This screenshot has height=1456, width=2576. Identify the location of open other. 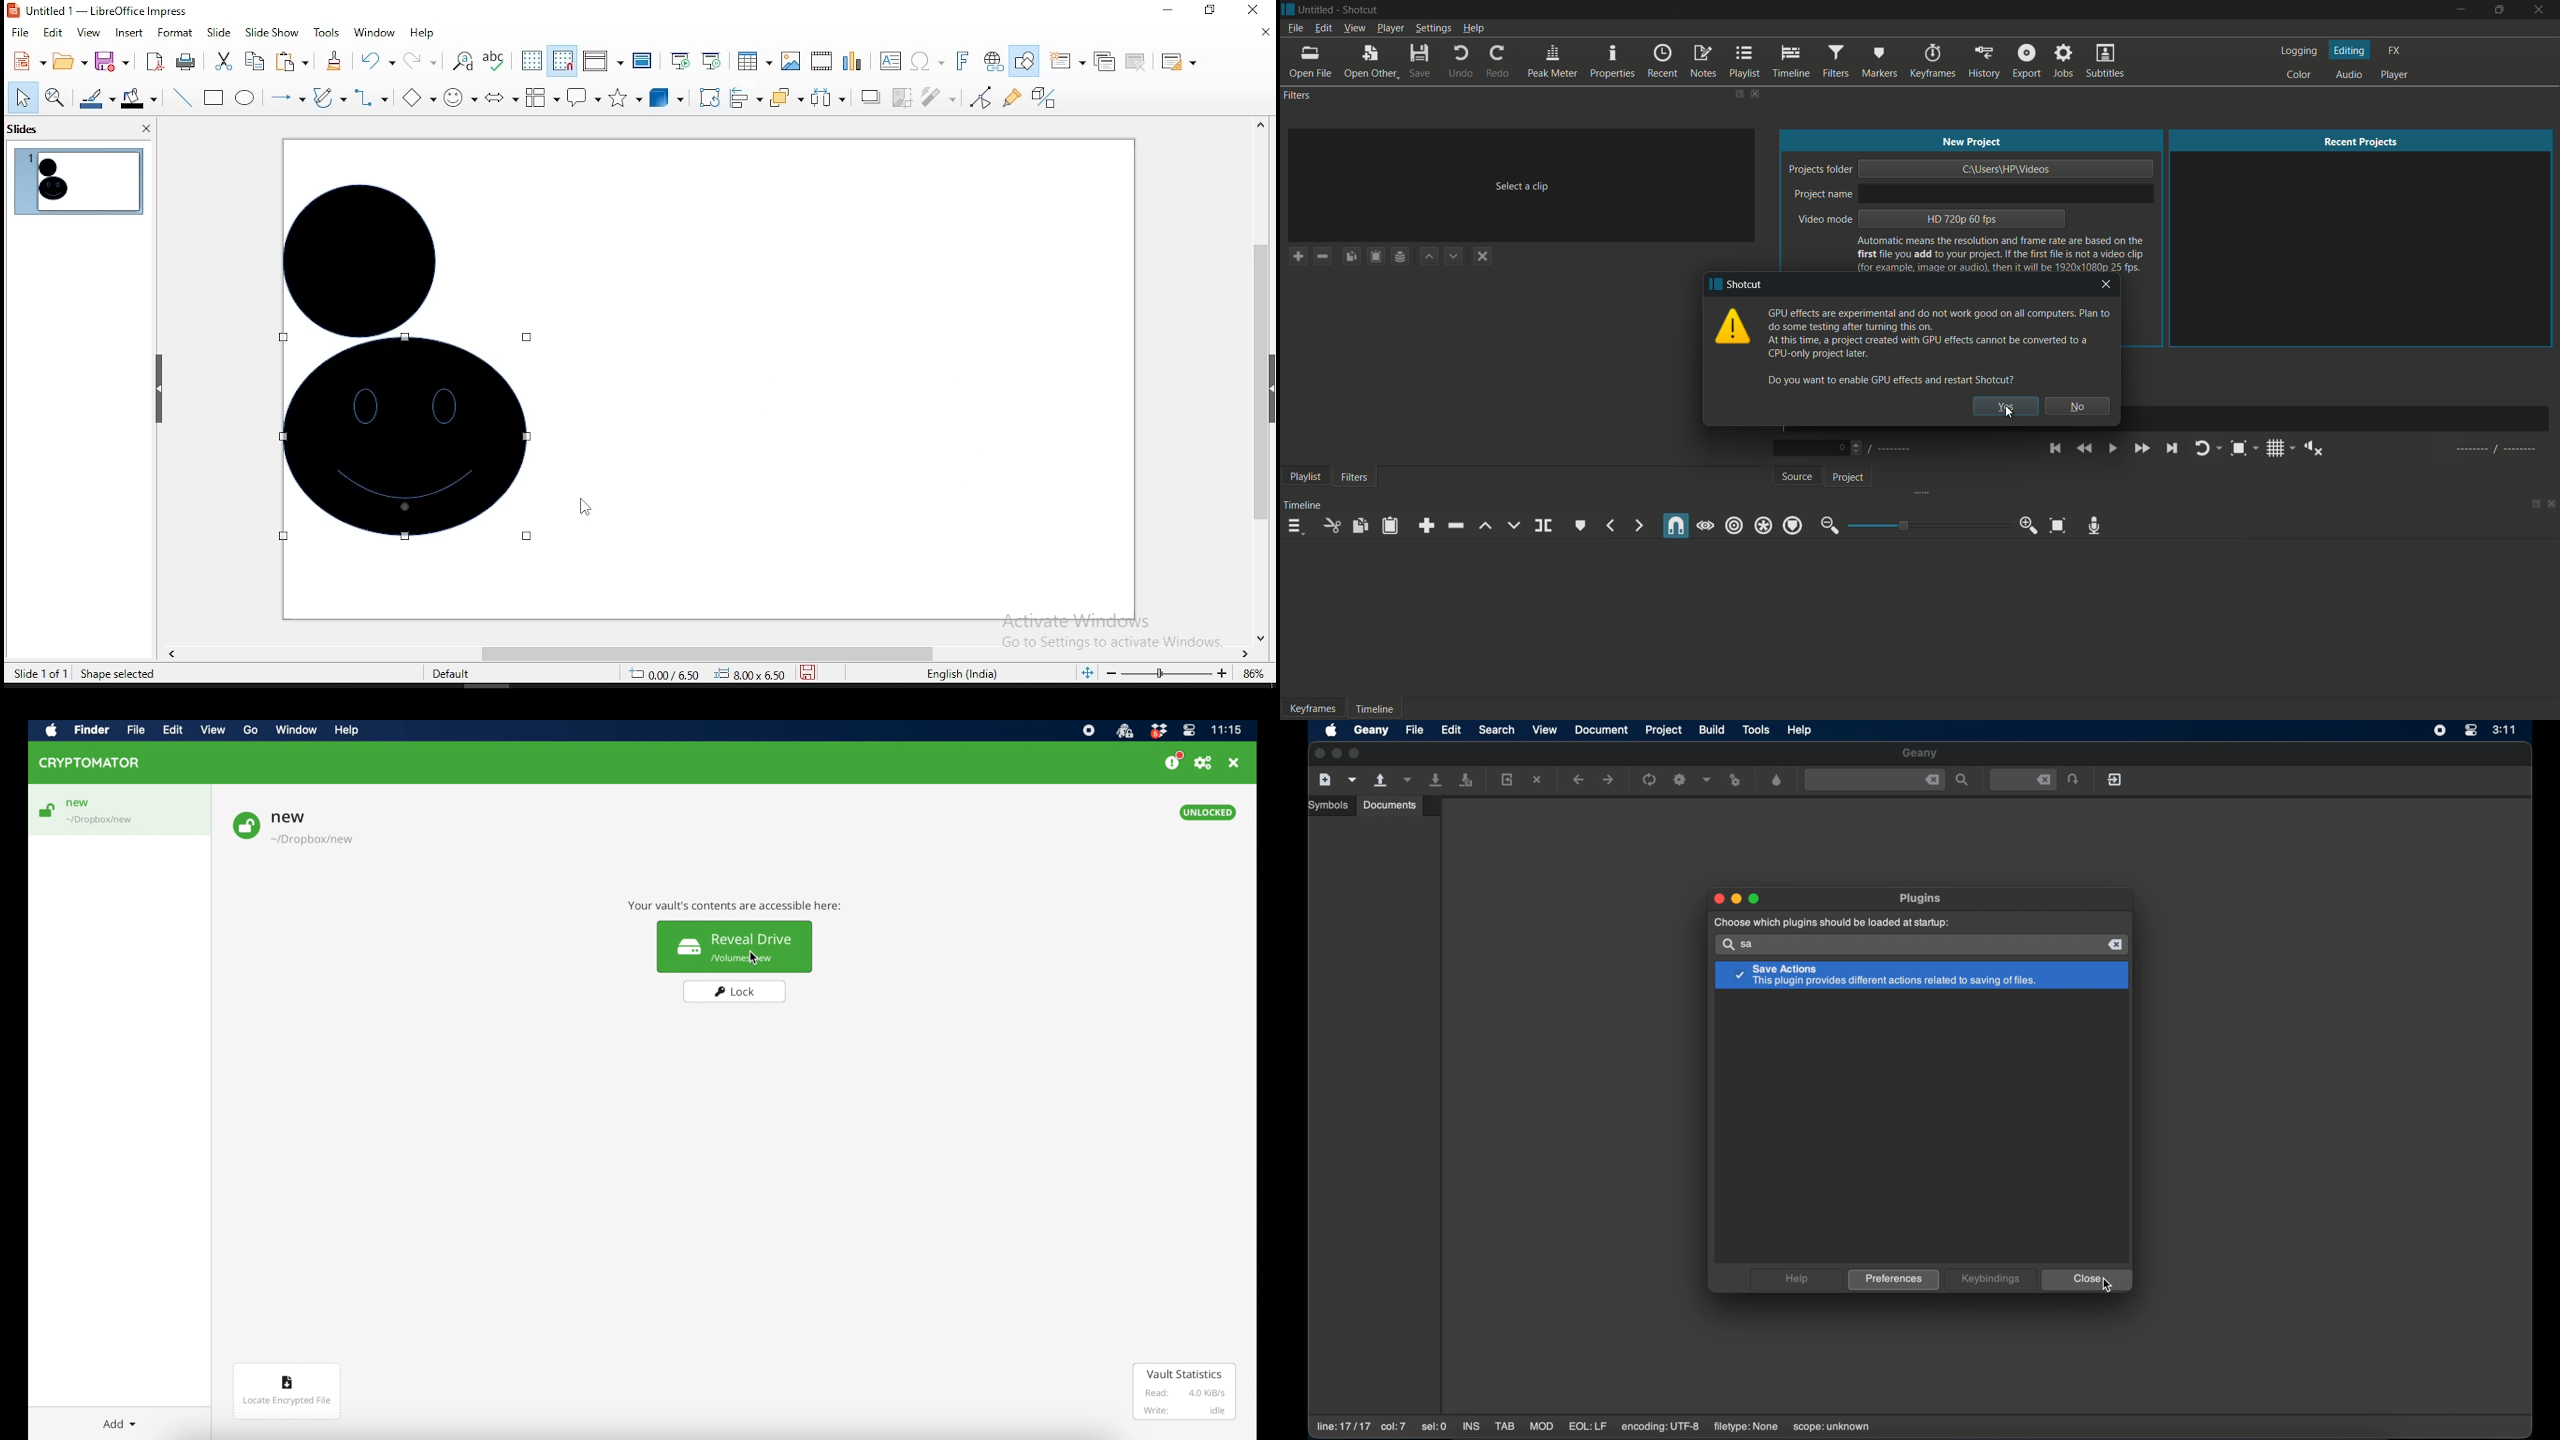
(1374, 63).